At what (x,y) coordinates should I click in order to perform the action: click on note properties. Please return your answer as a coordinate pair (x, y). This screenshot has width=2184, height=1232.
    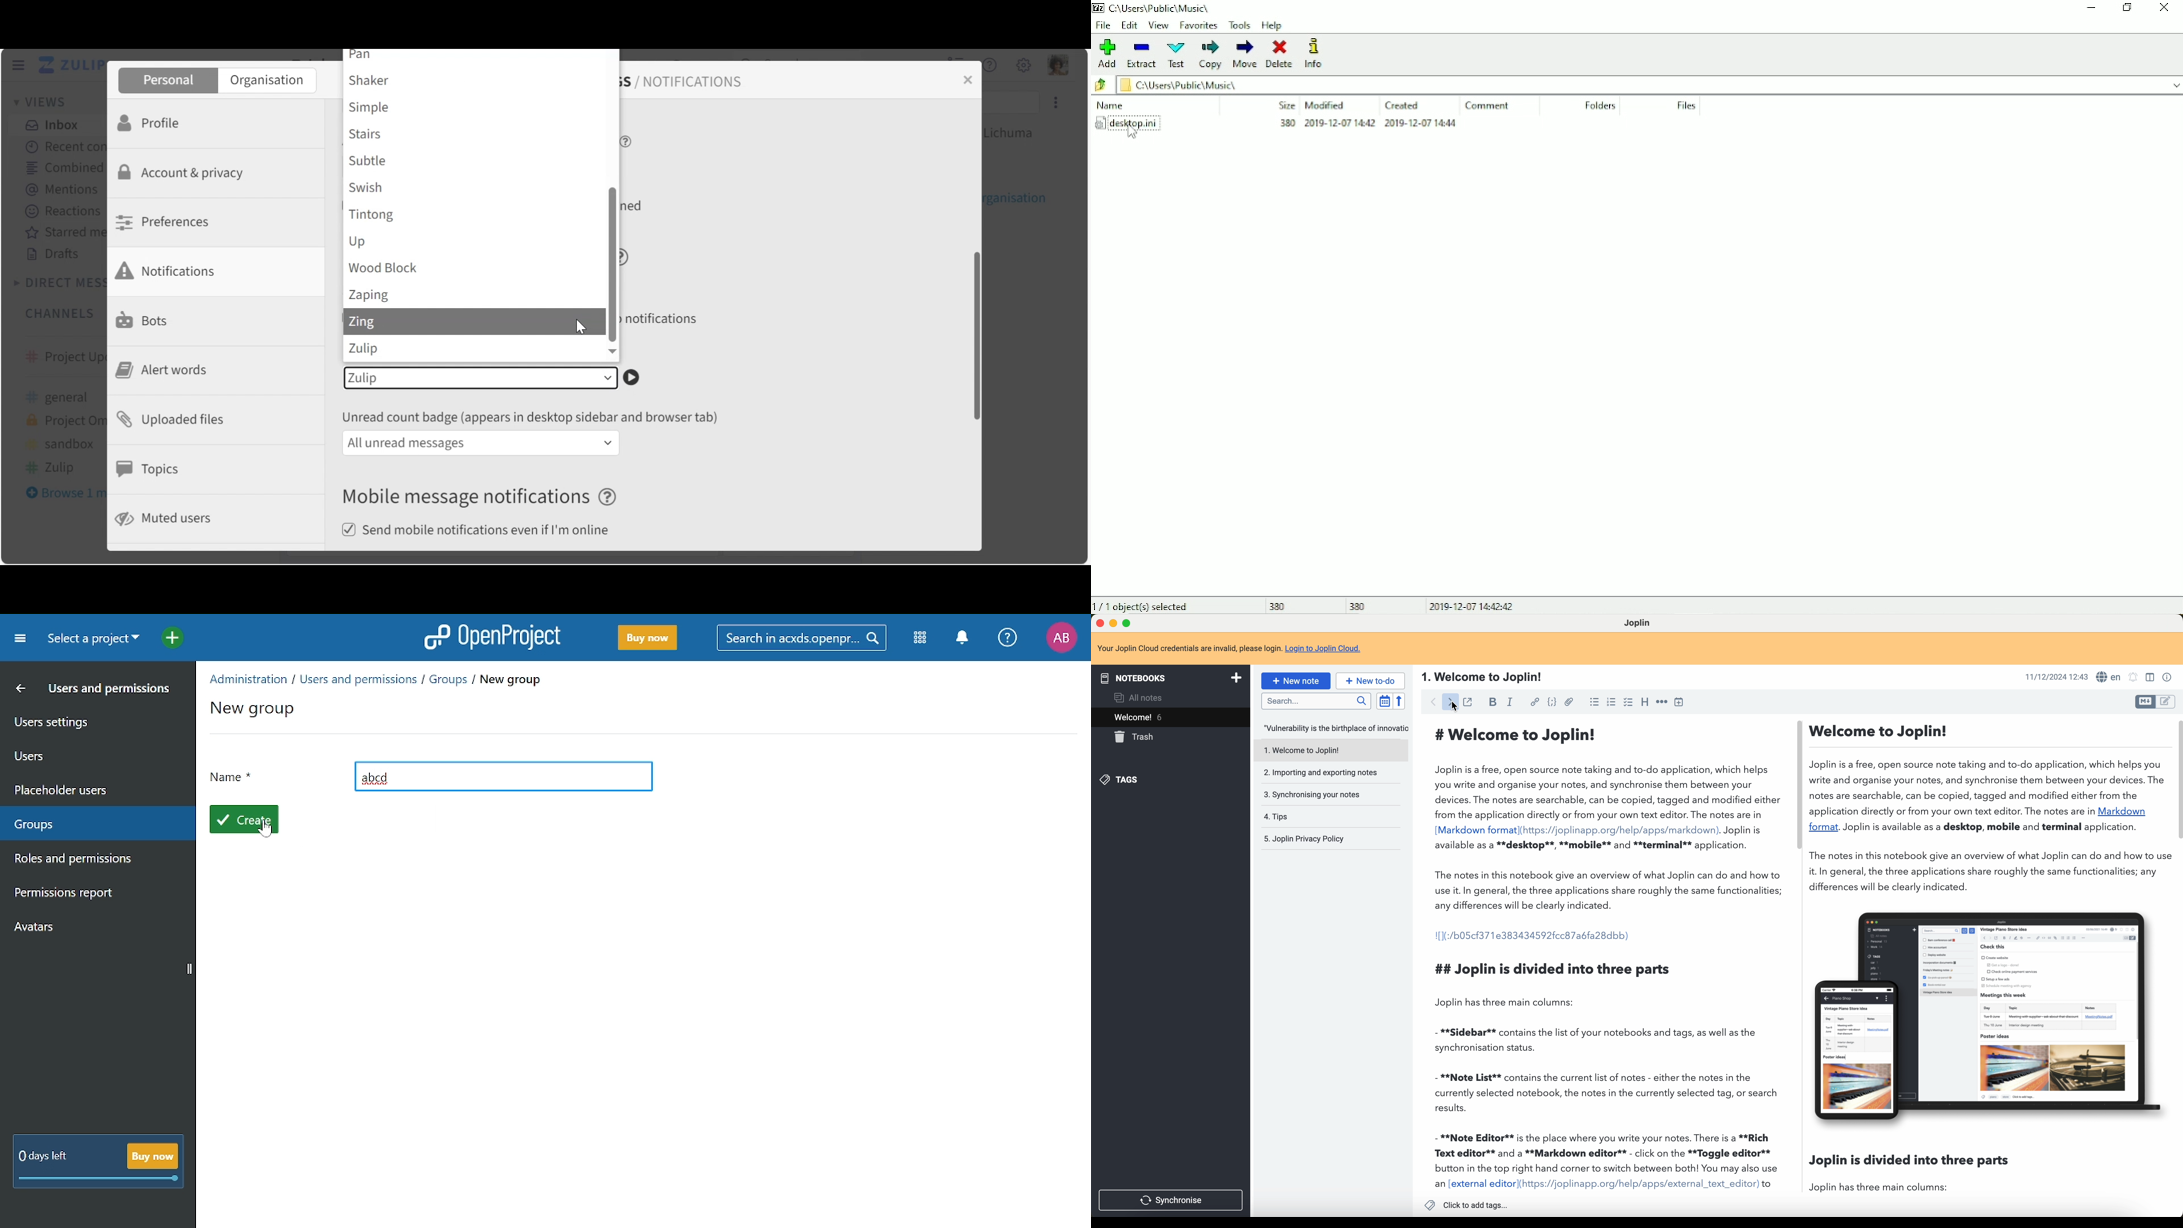
    Looking at the image, I should click on (2167, 677).